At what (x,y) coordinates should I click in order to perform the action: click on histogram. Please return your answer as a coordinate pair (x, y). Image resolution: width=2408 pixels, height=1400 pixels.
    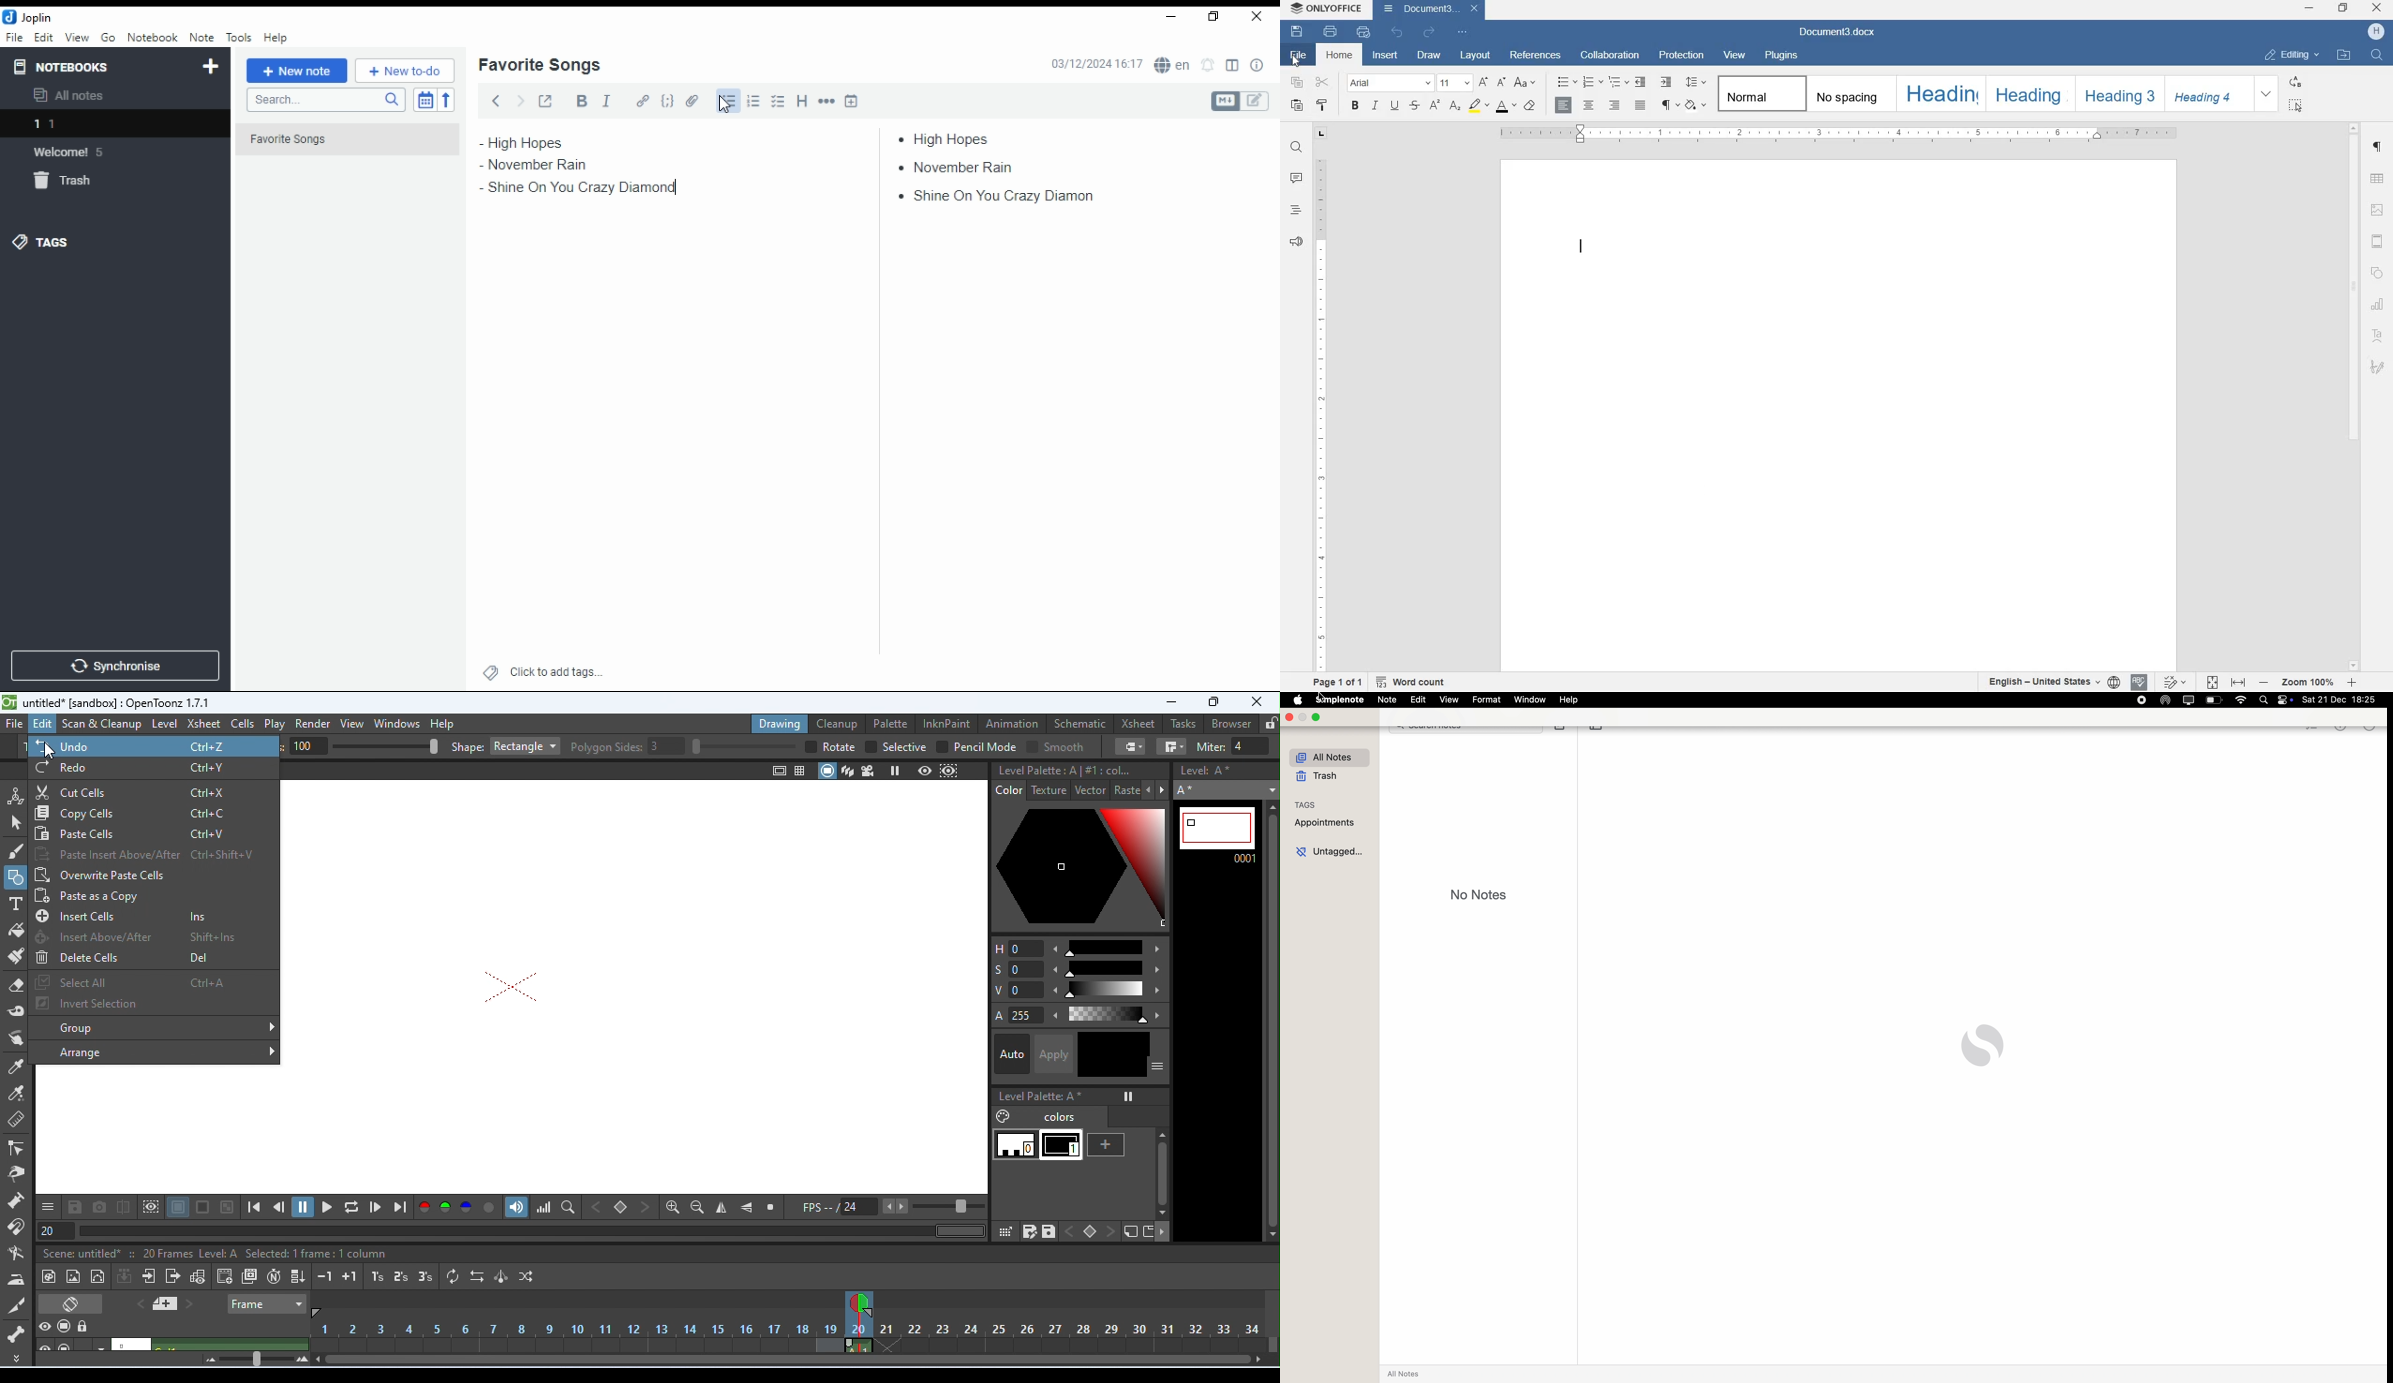
    Looking at the image, I should click on (542, 1207).